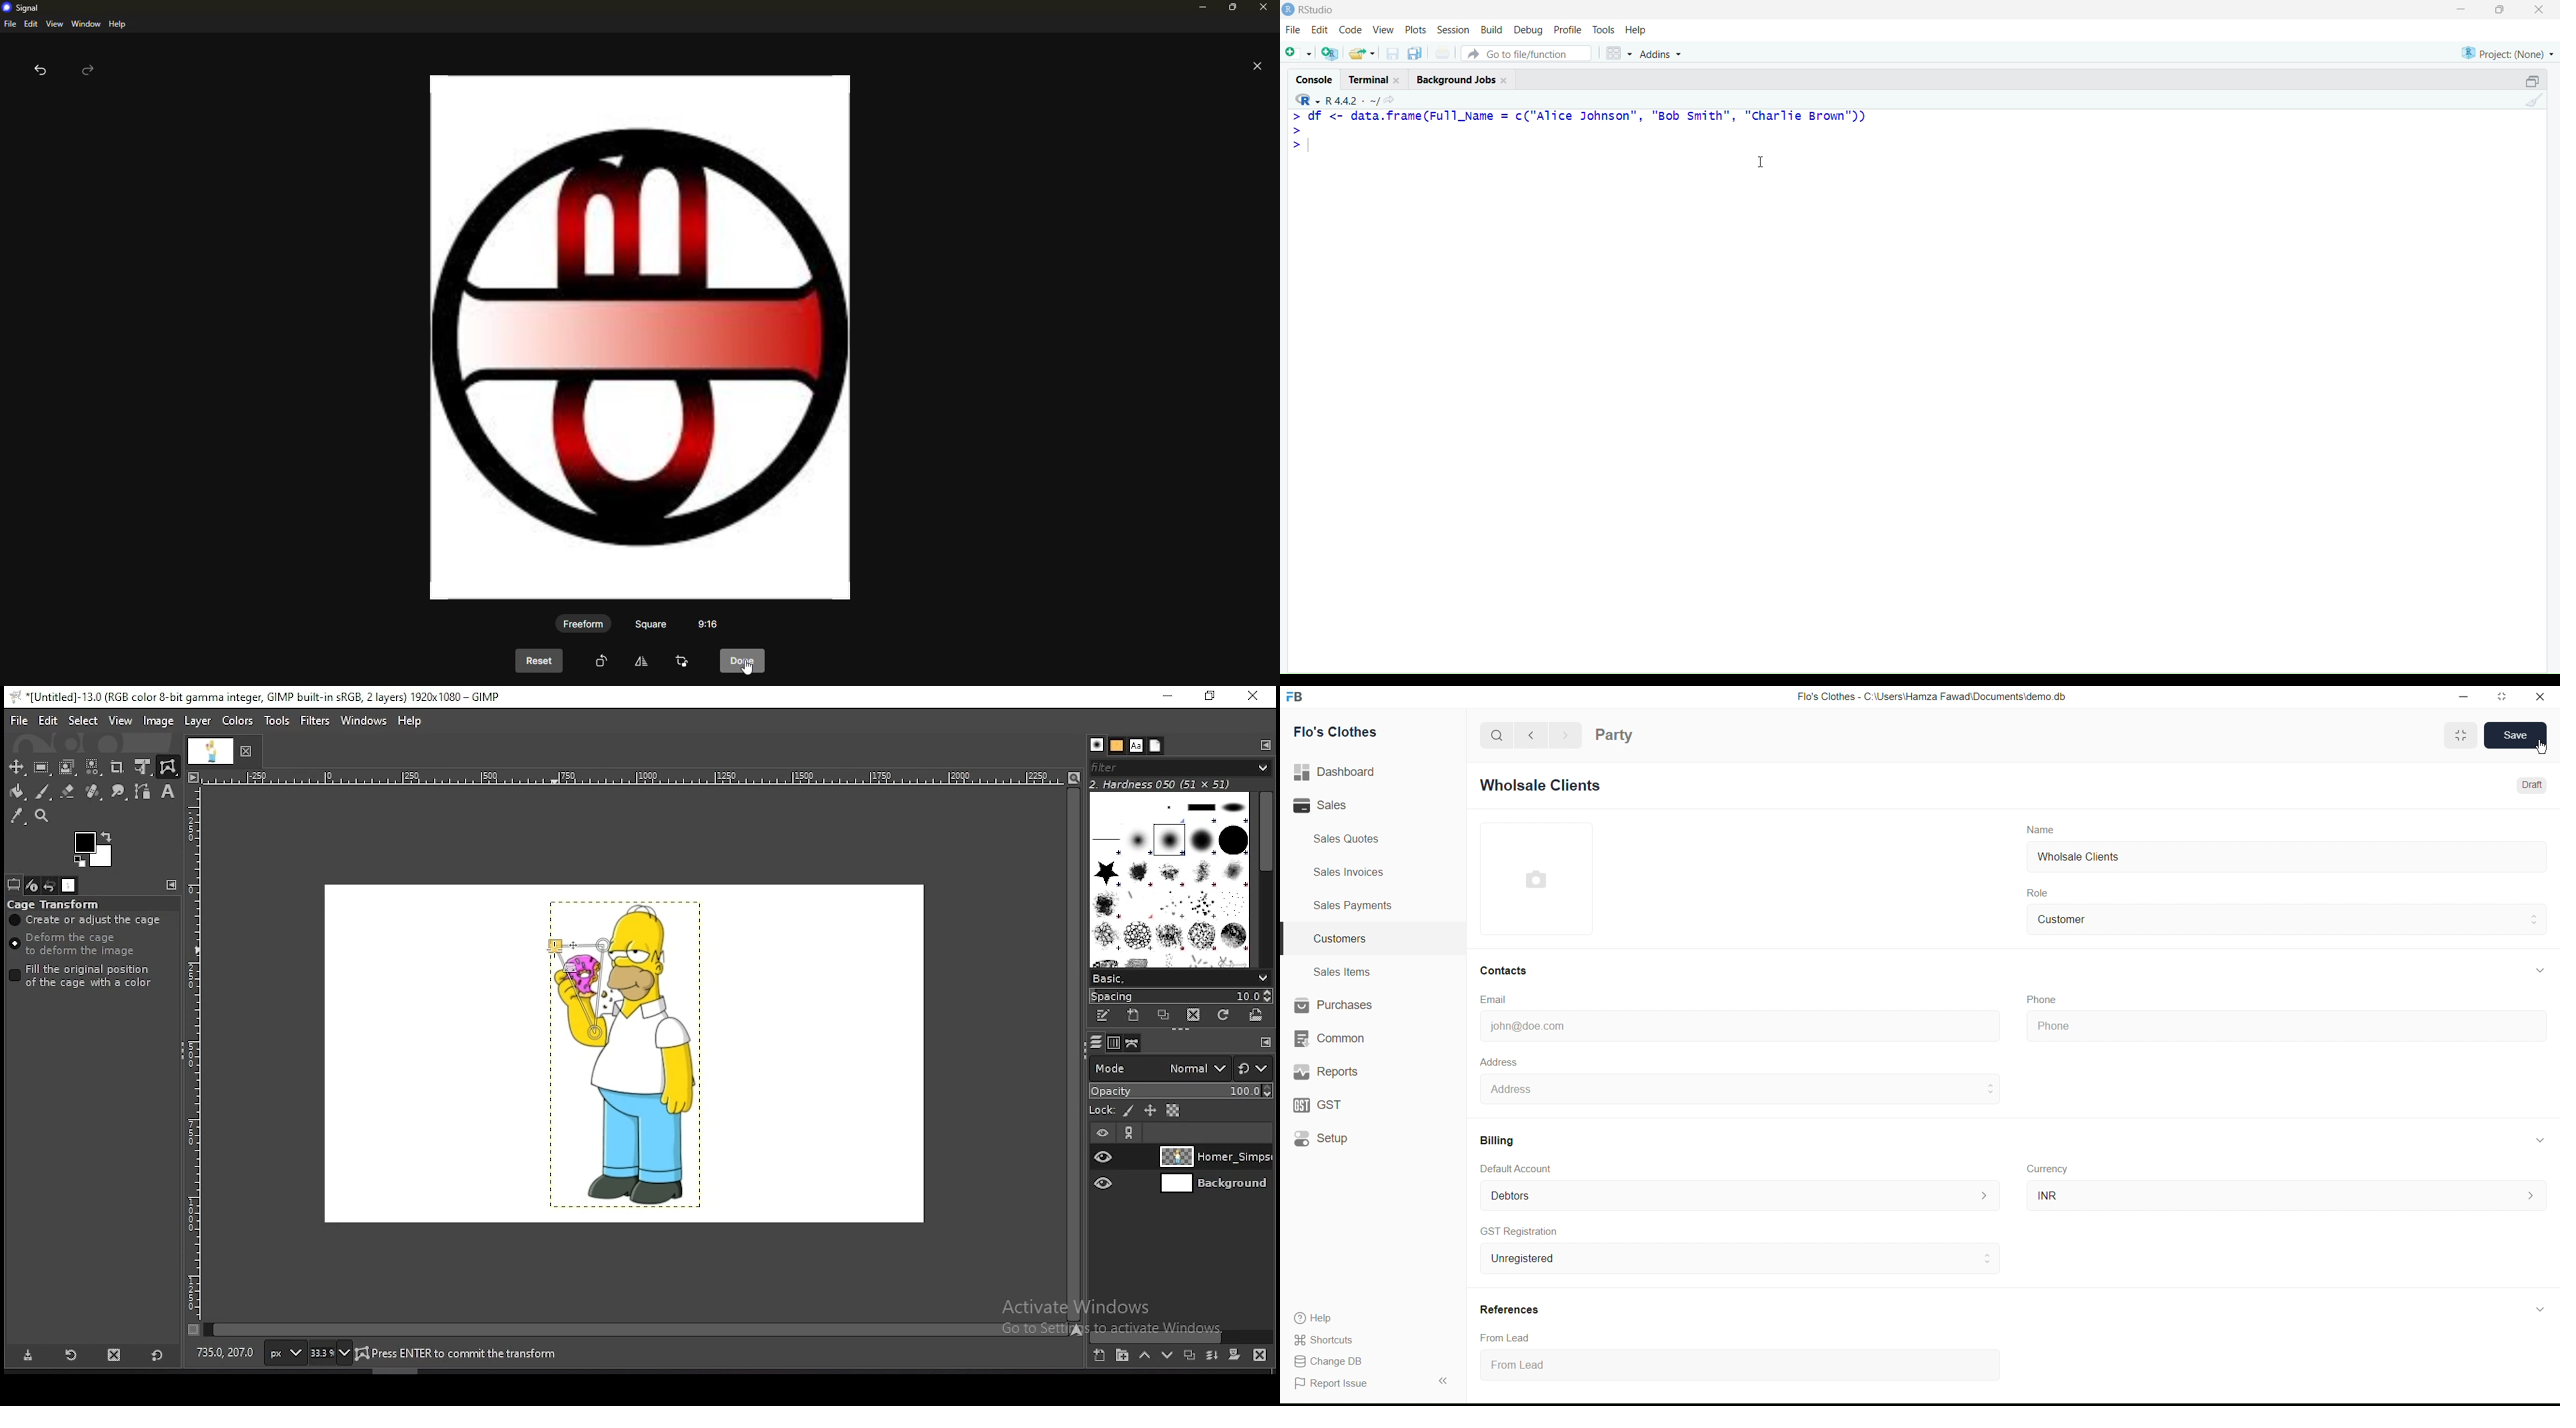  What do you see at coordinates (2539, 1309) in the screenshot?
I see `expand` at bounding box center [2539, 1309].